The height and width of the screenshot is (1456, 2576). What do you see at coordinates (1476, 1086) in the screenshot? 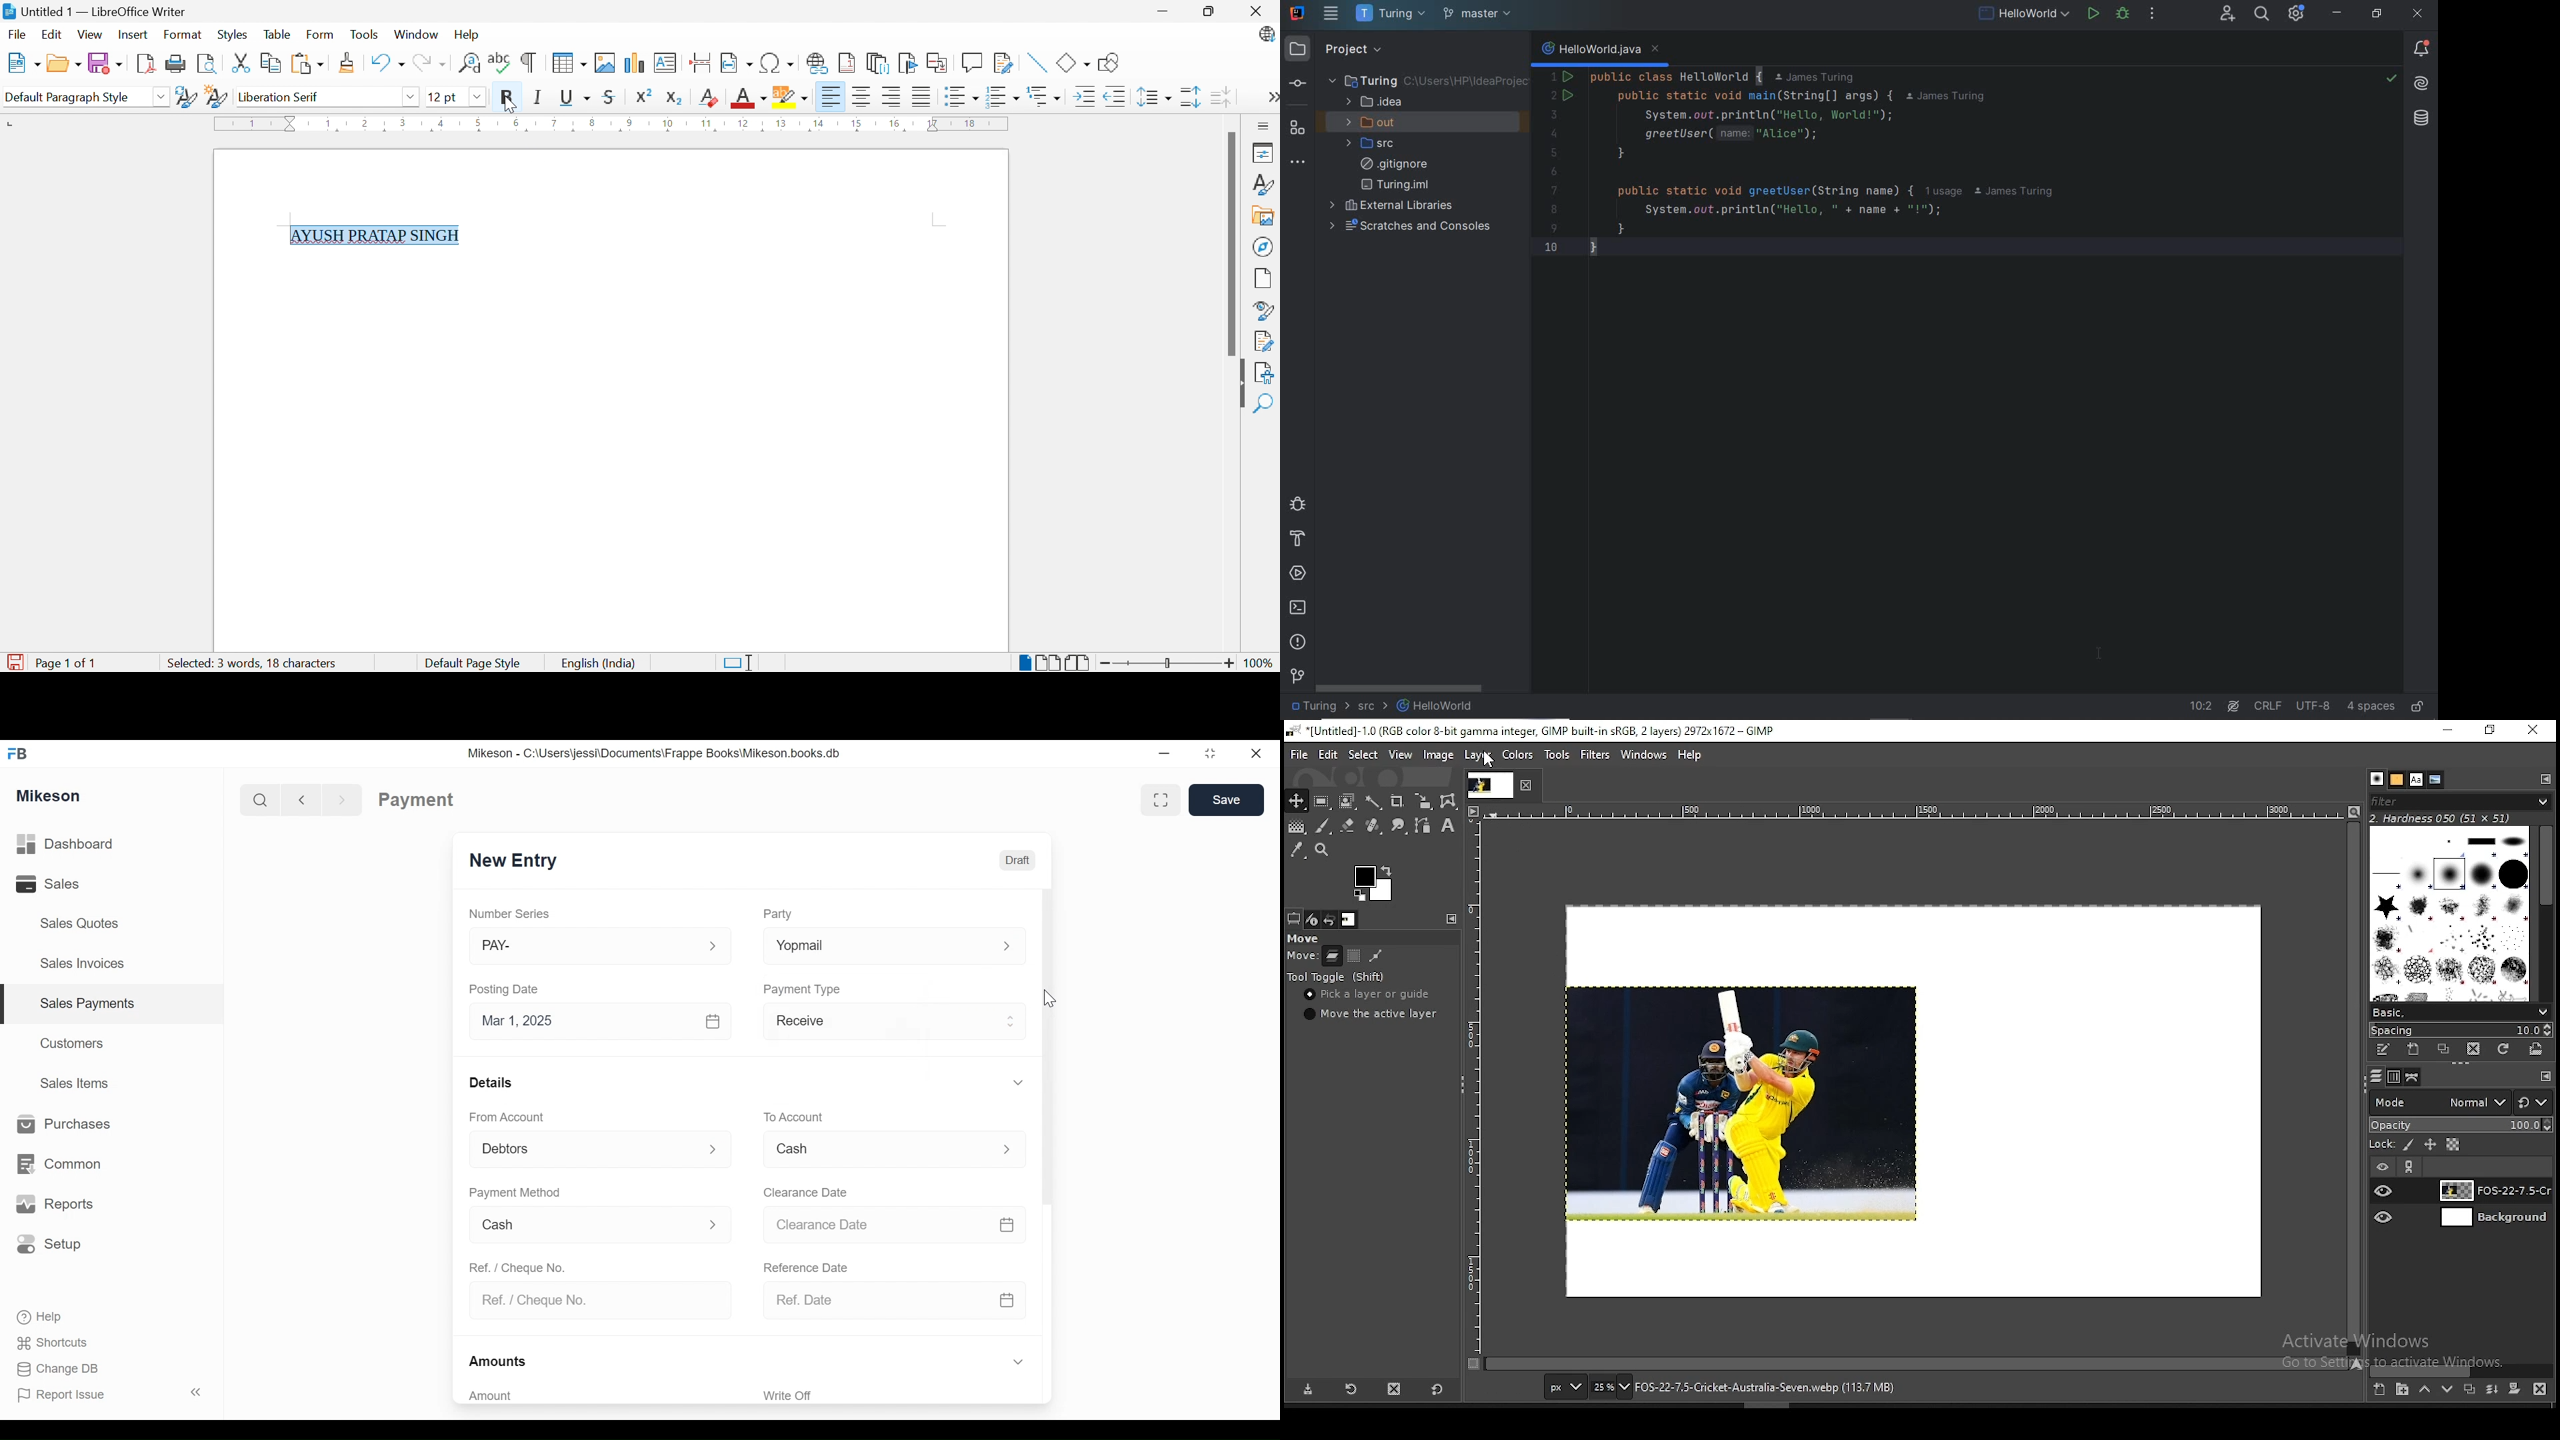
I see `scale` at bounding box center [1476, 1086].